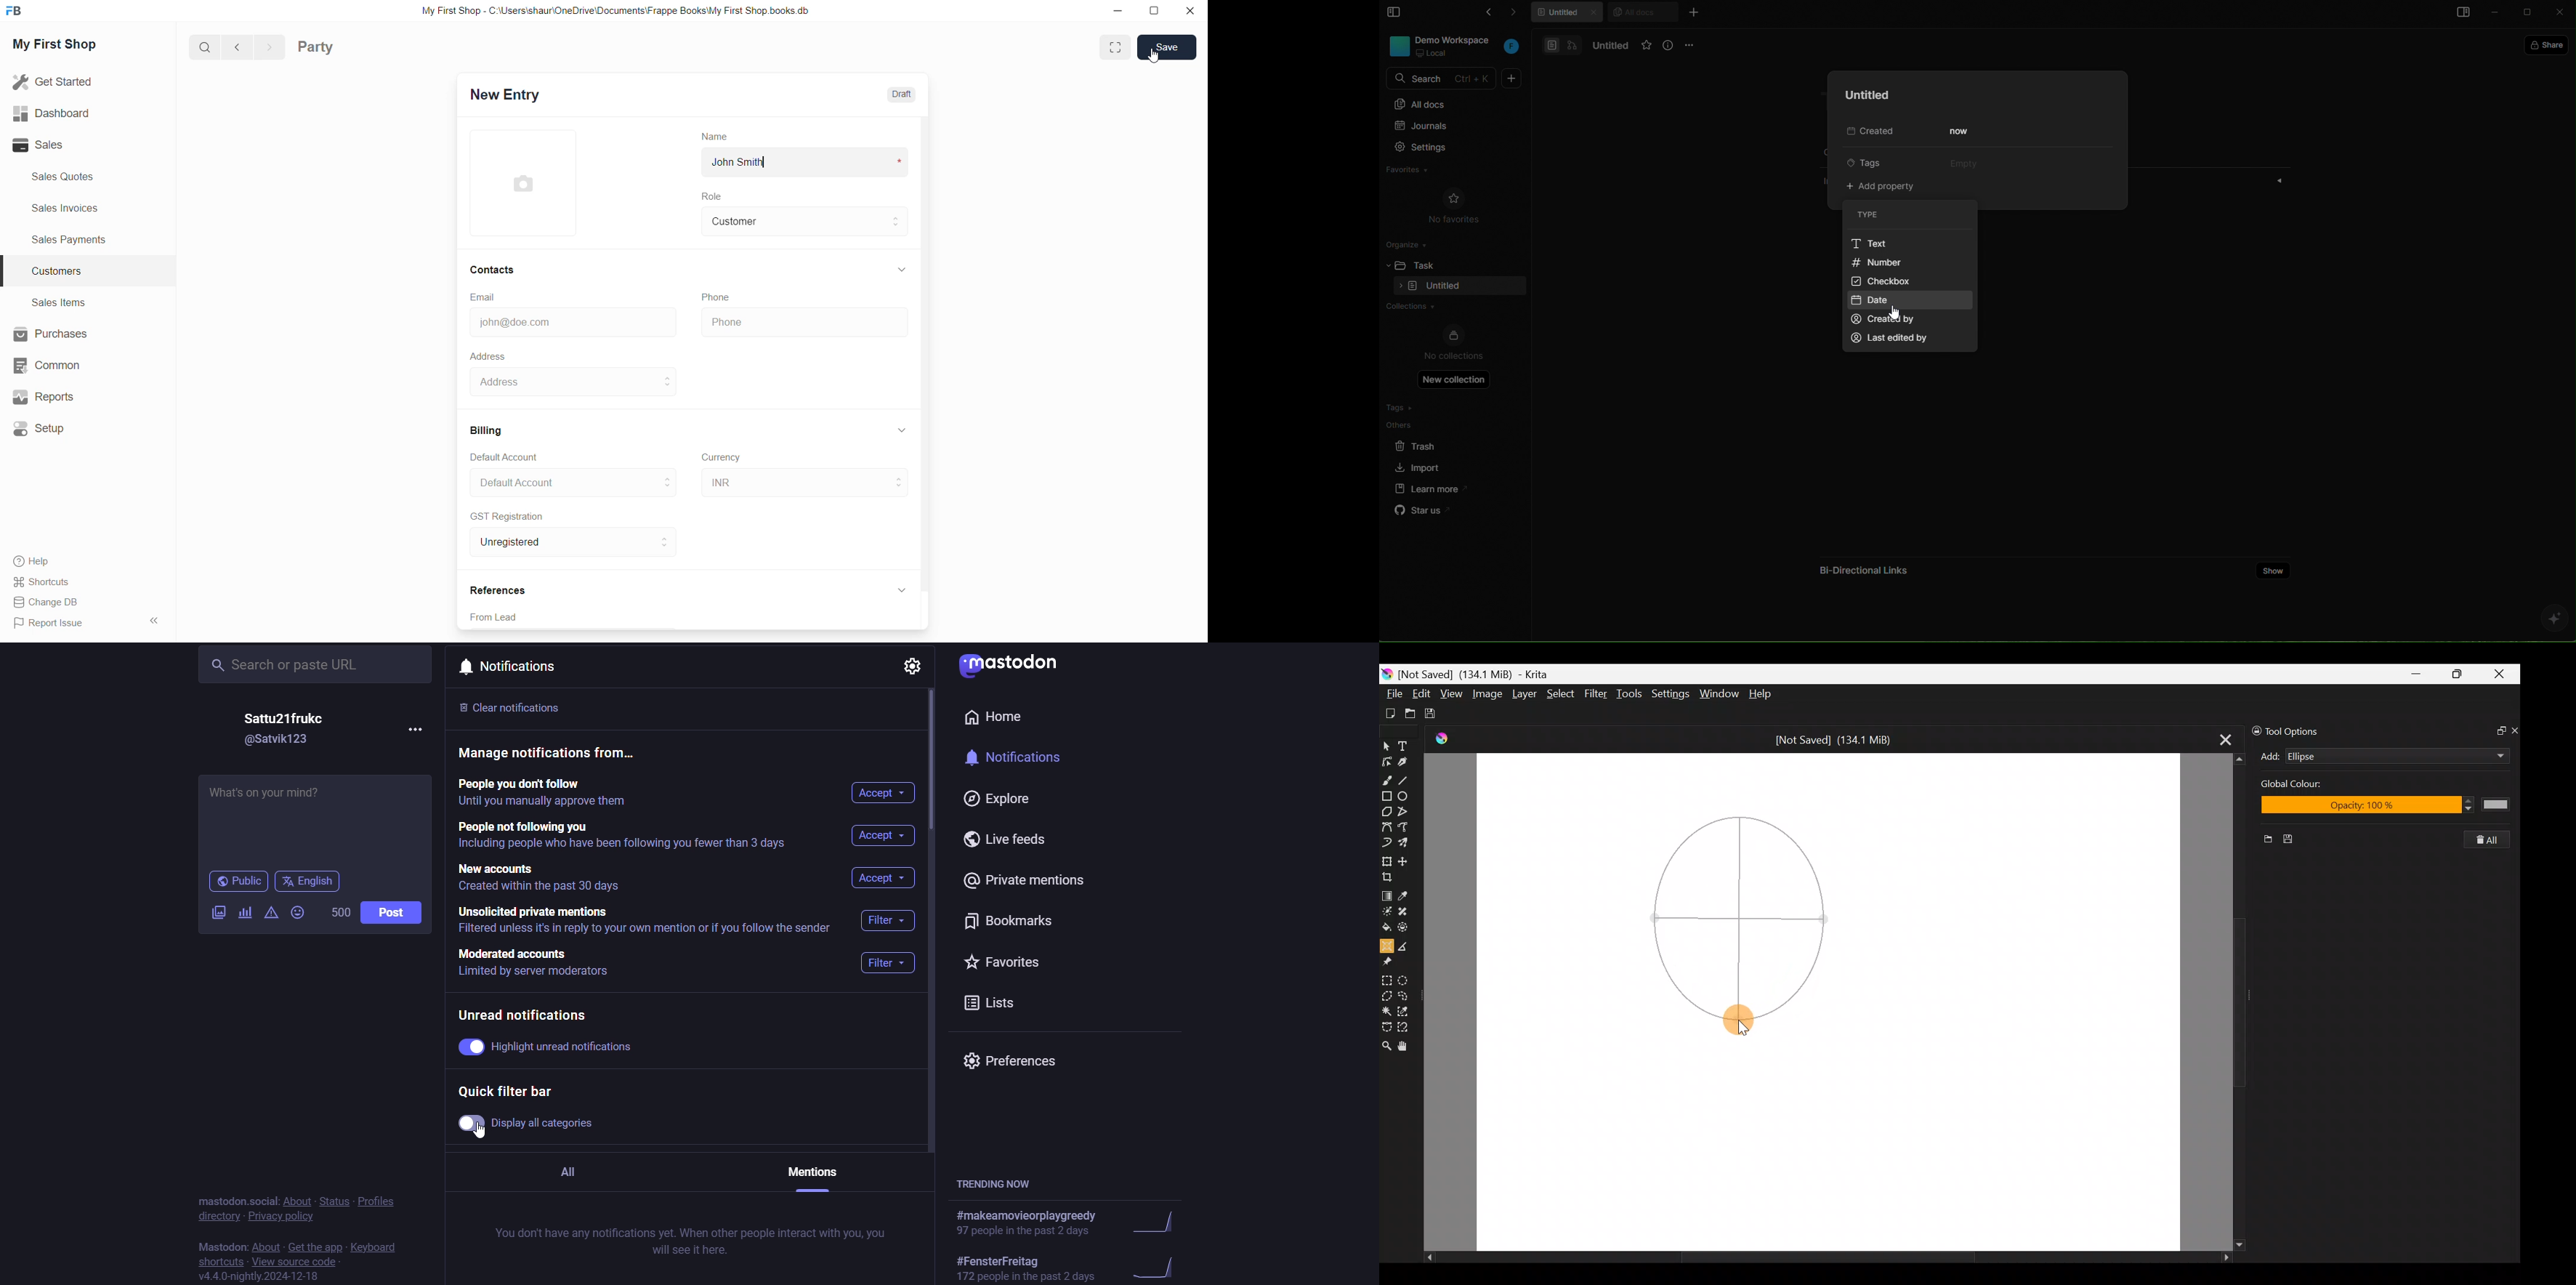 This screenshot has height=1288, width=2576. What do you see at coordinates (1387, 744) in the screenshot?
I see `Select shapes tool` at bounding box center [1387, 744].